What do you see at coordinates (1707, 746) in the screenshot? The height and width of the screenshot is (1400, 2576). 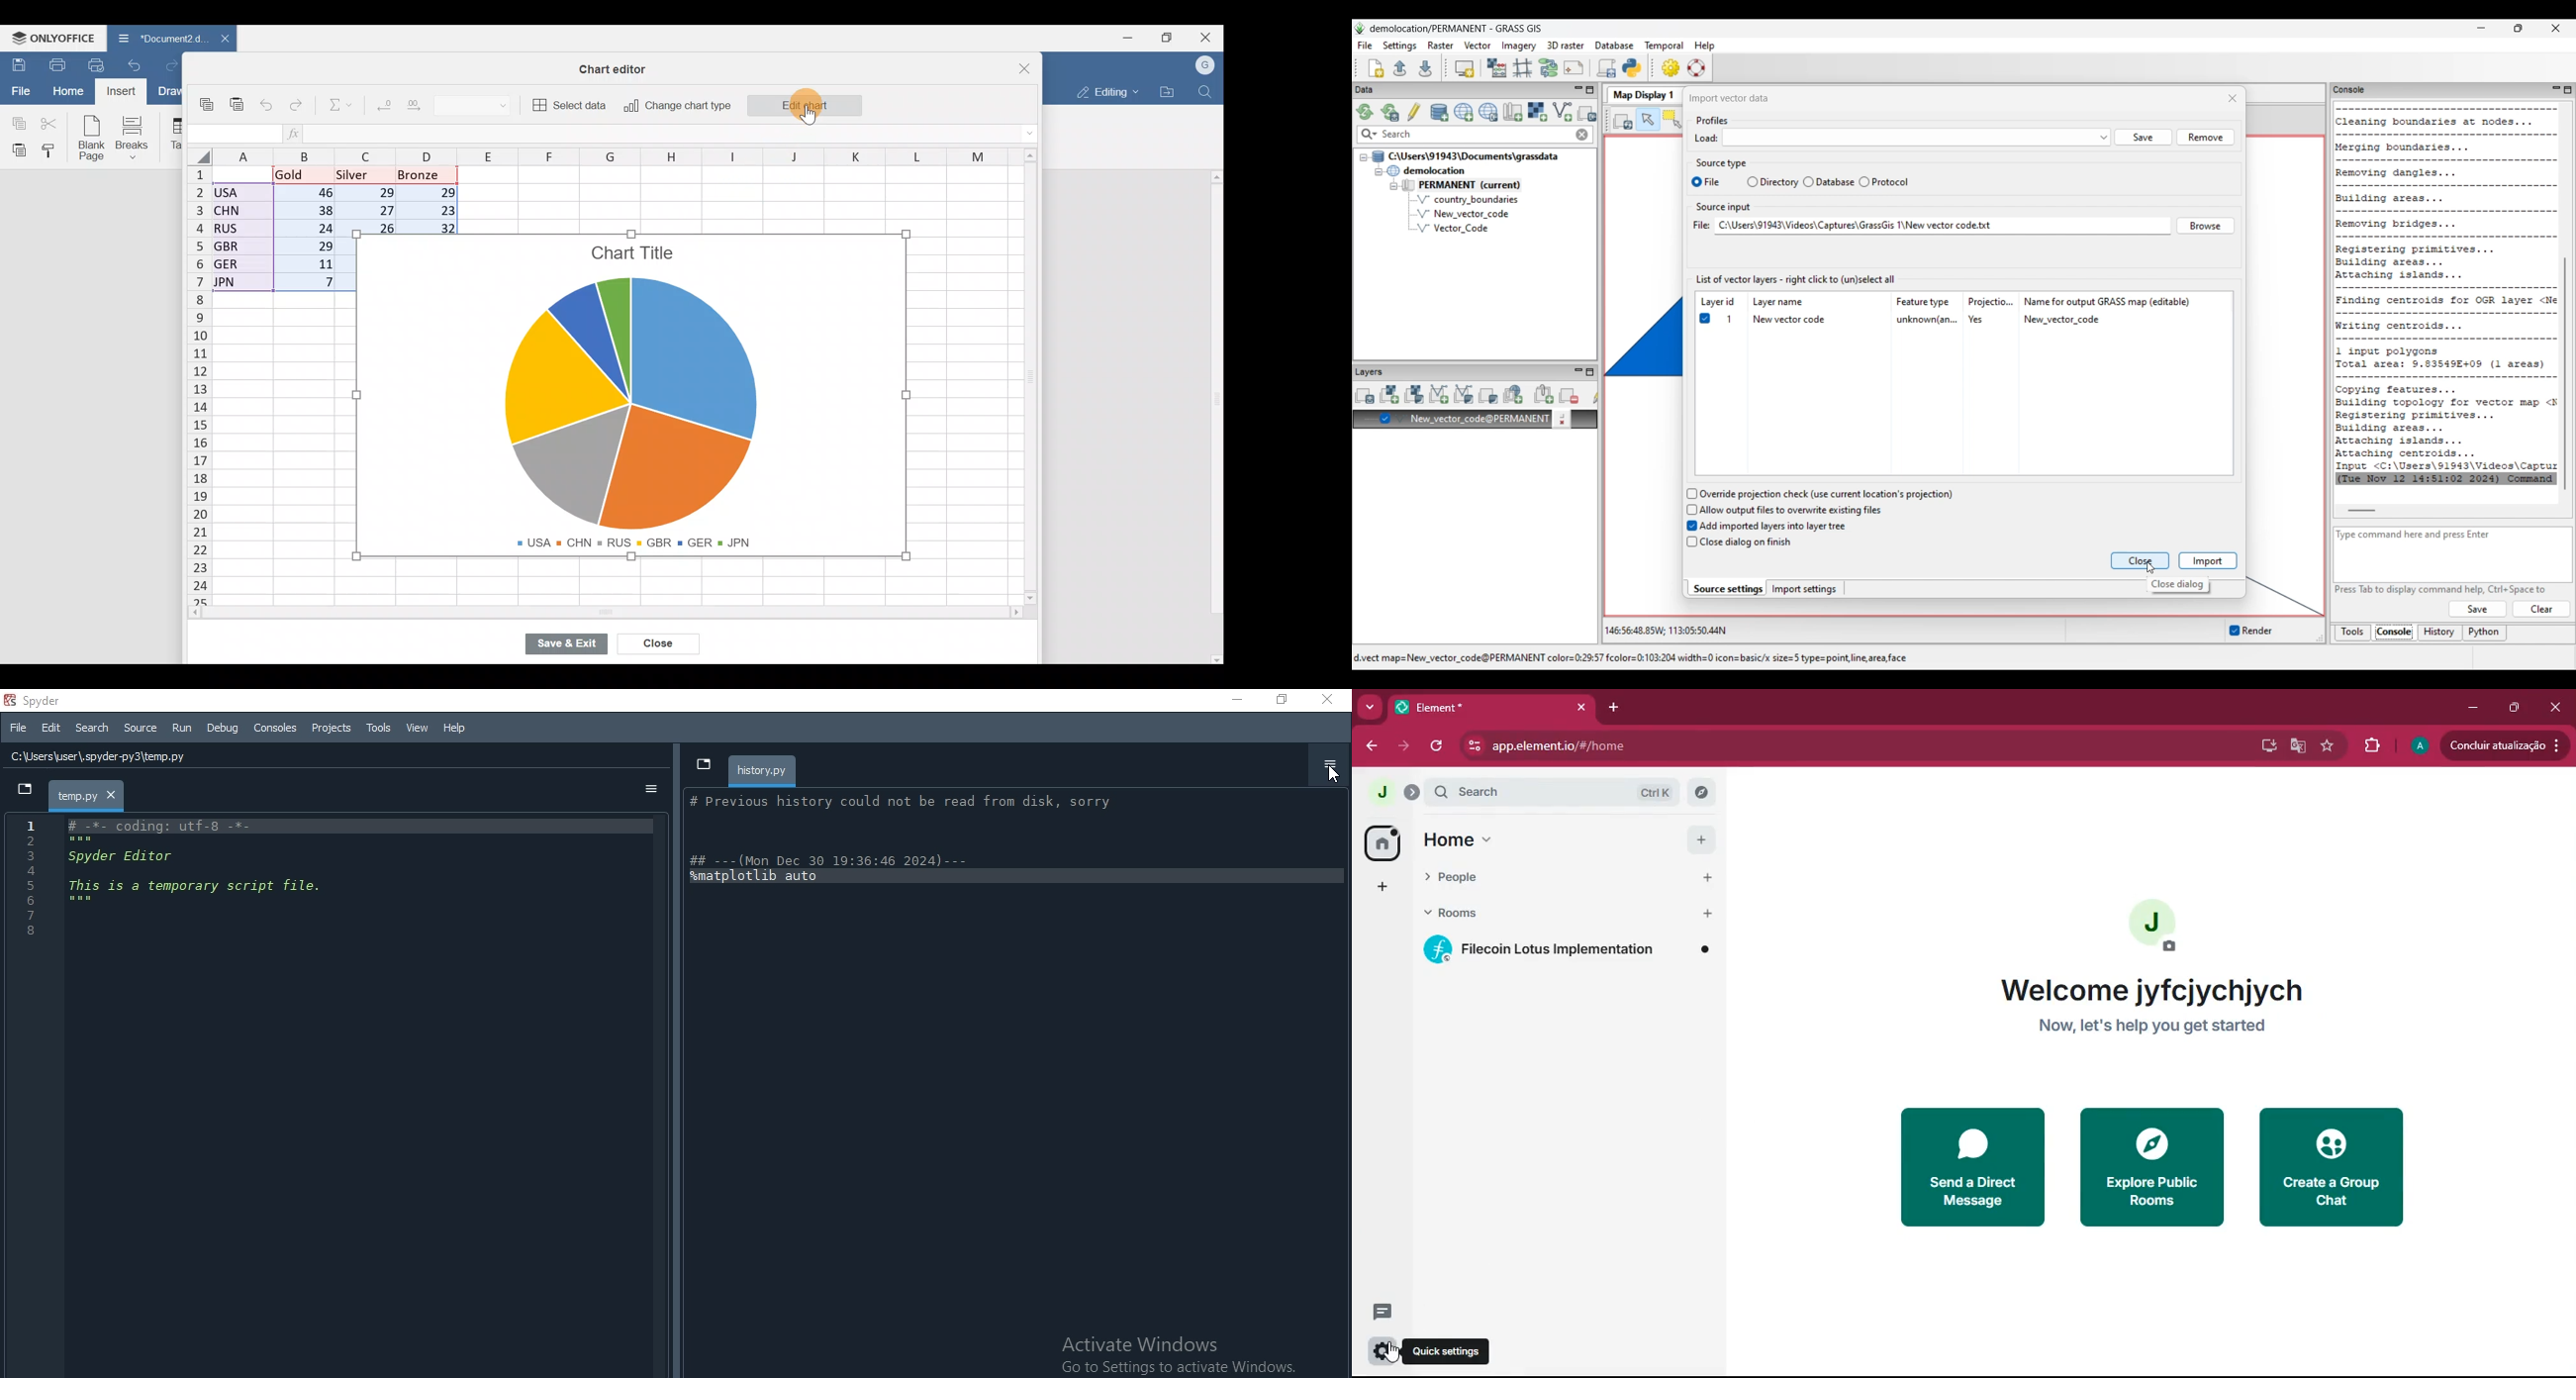 I see `app.elementio/#/home` at bounding box center [1707, 746].